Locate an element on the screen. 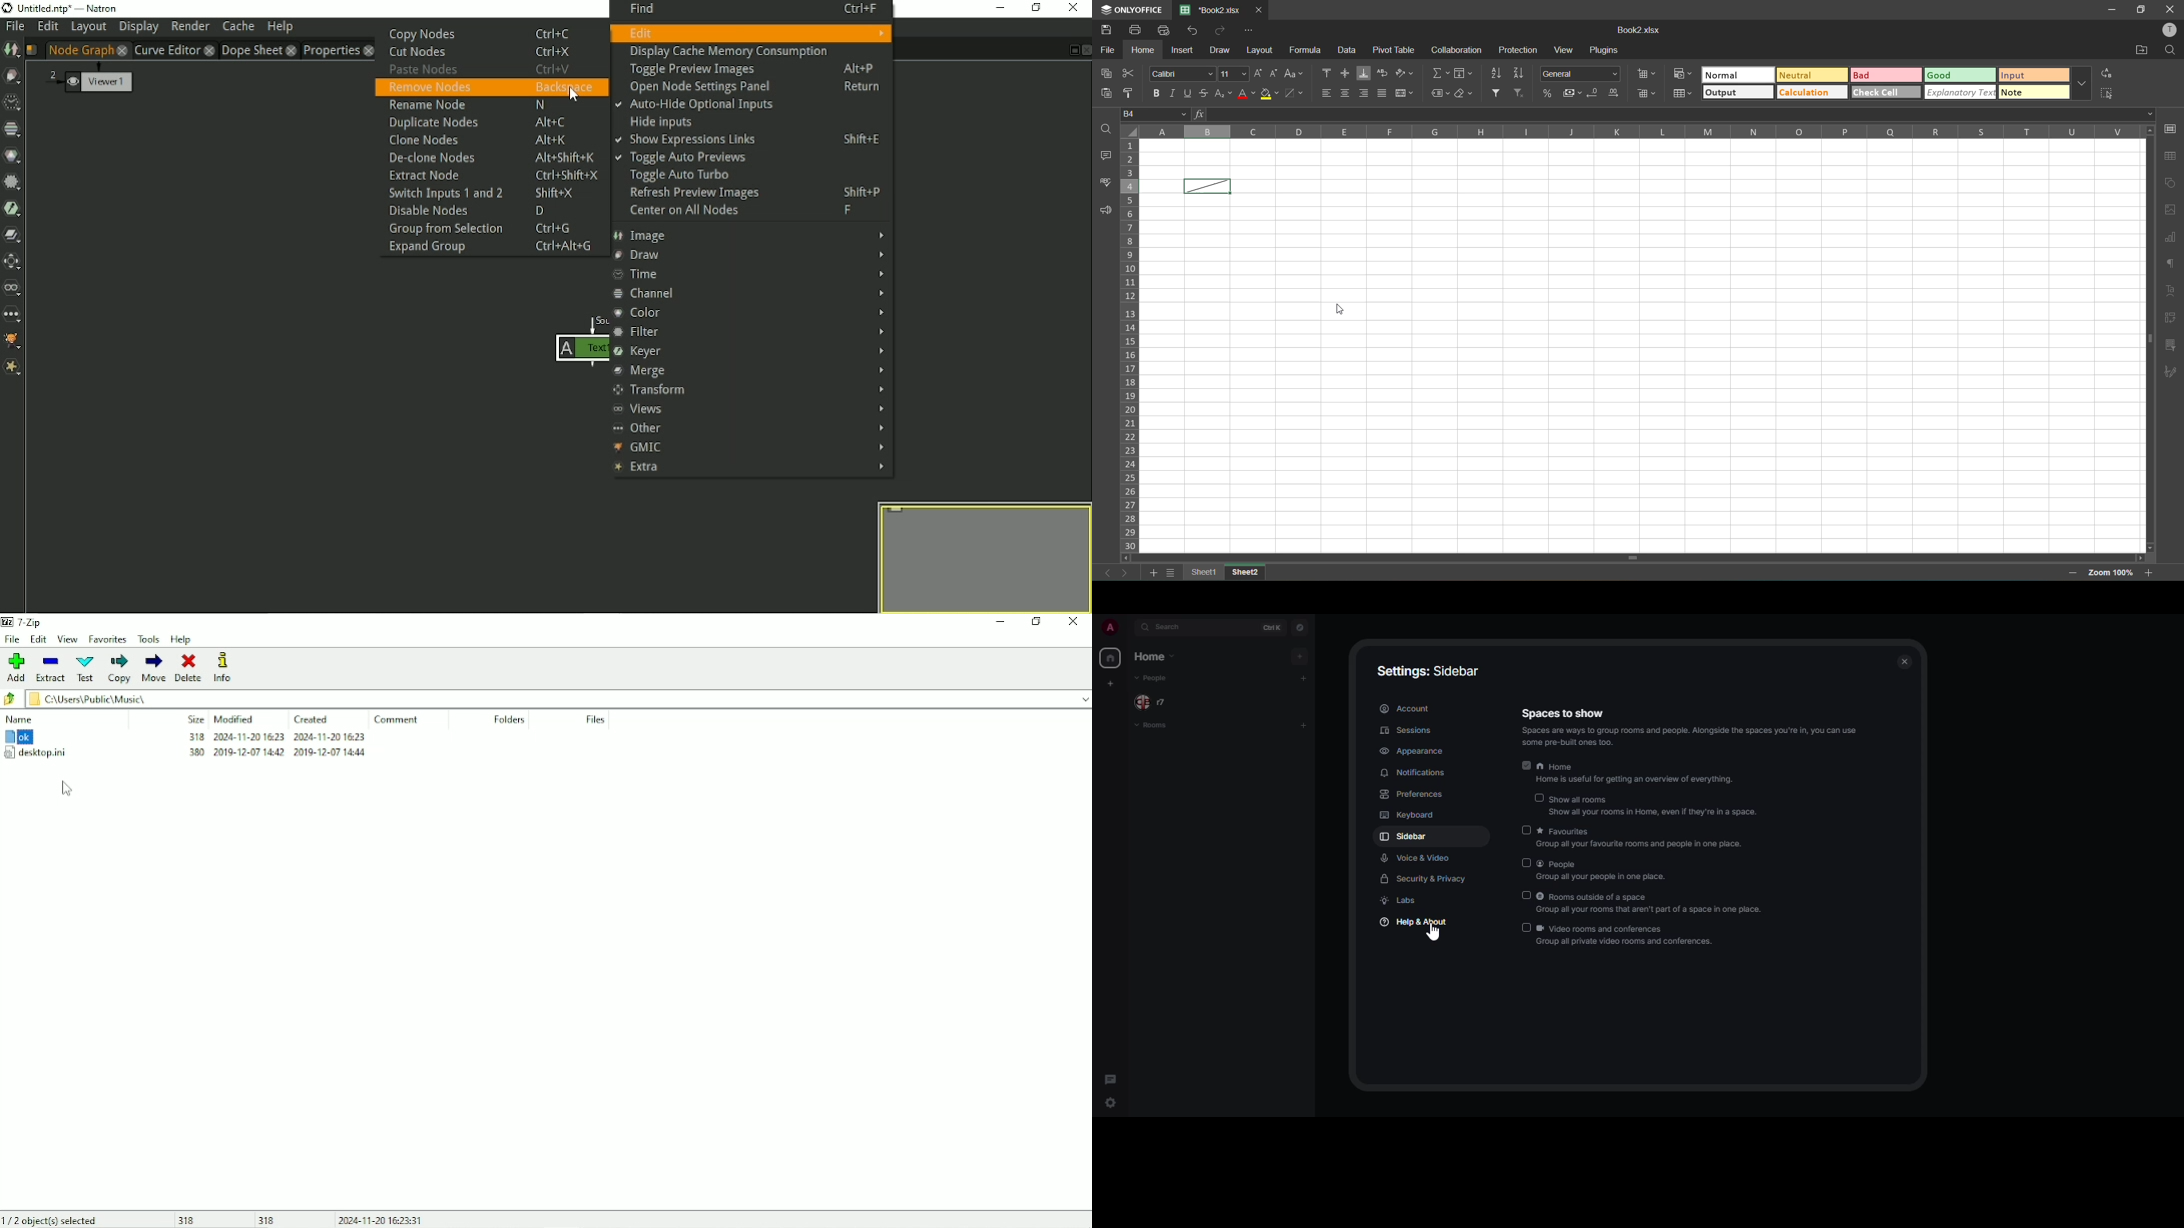 The width and height of the screenshot is (2184, 1232). normal is located at coordinates (1739, 77).